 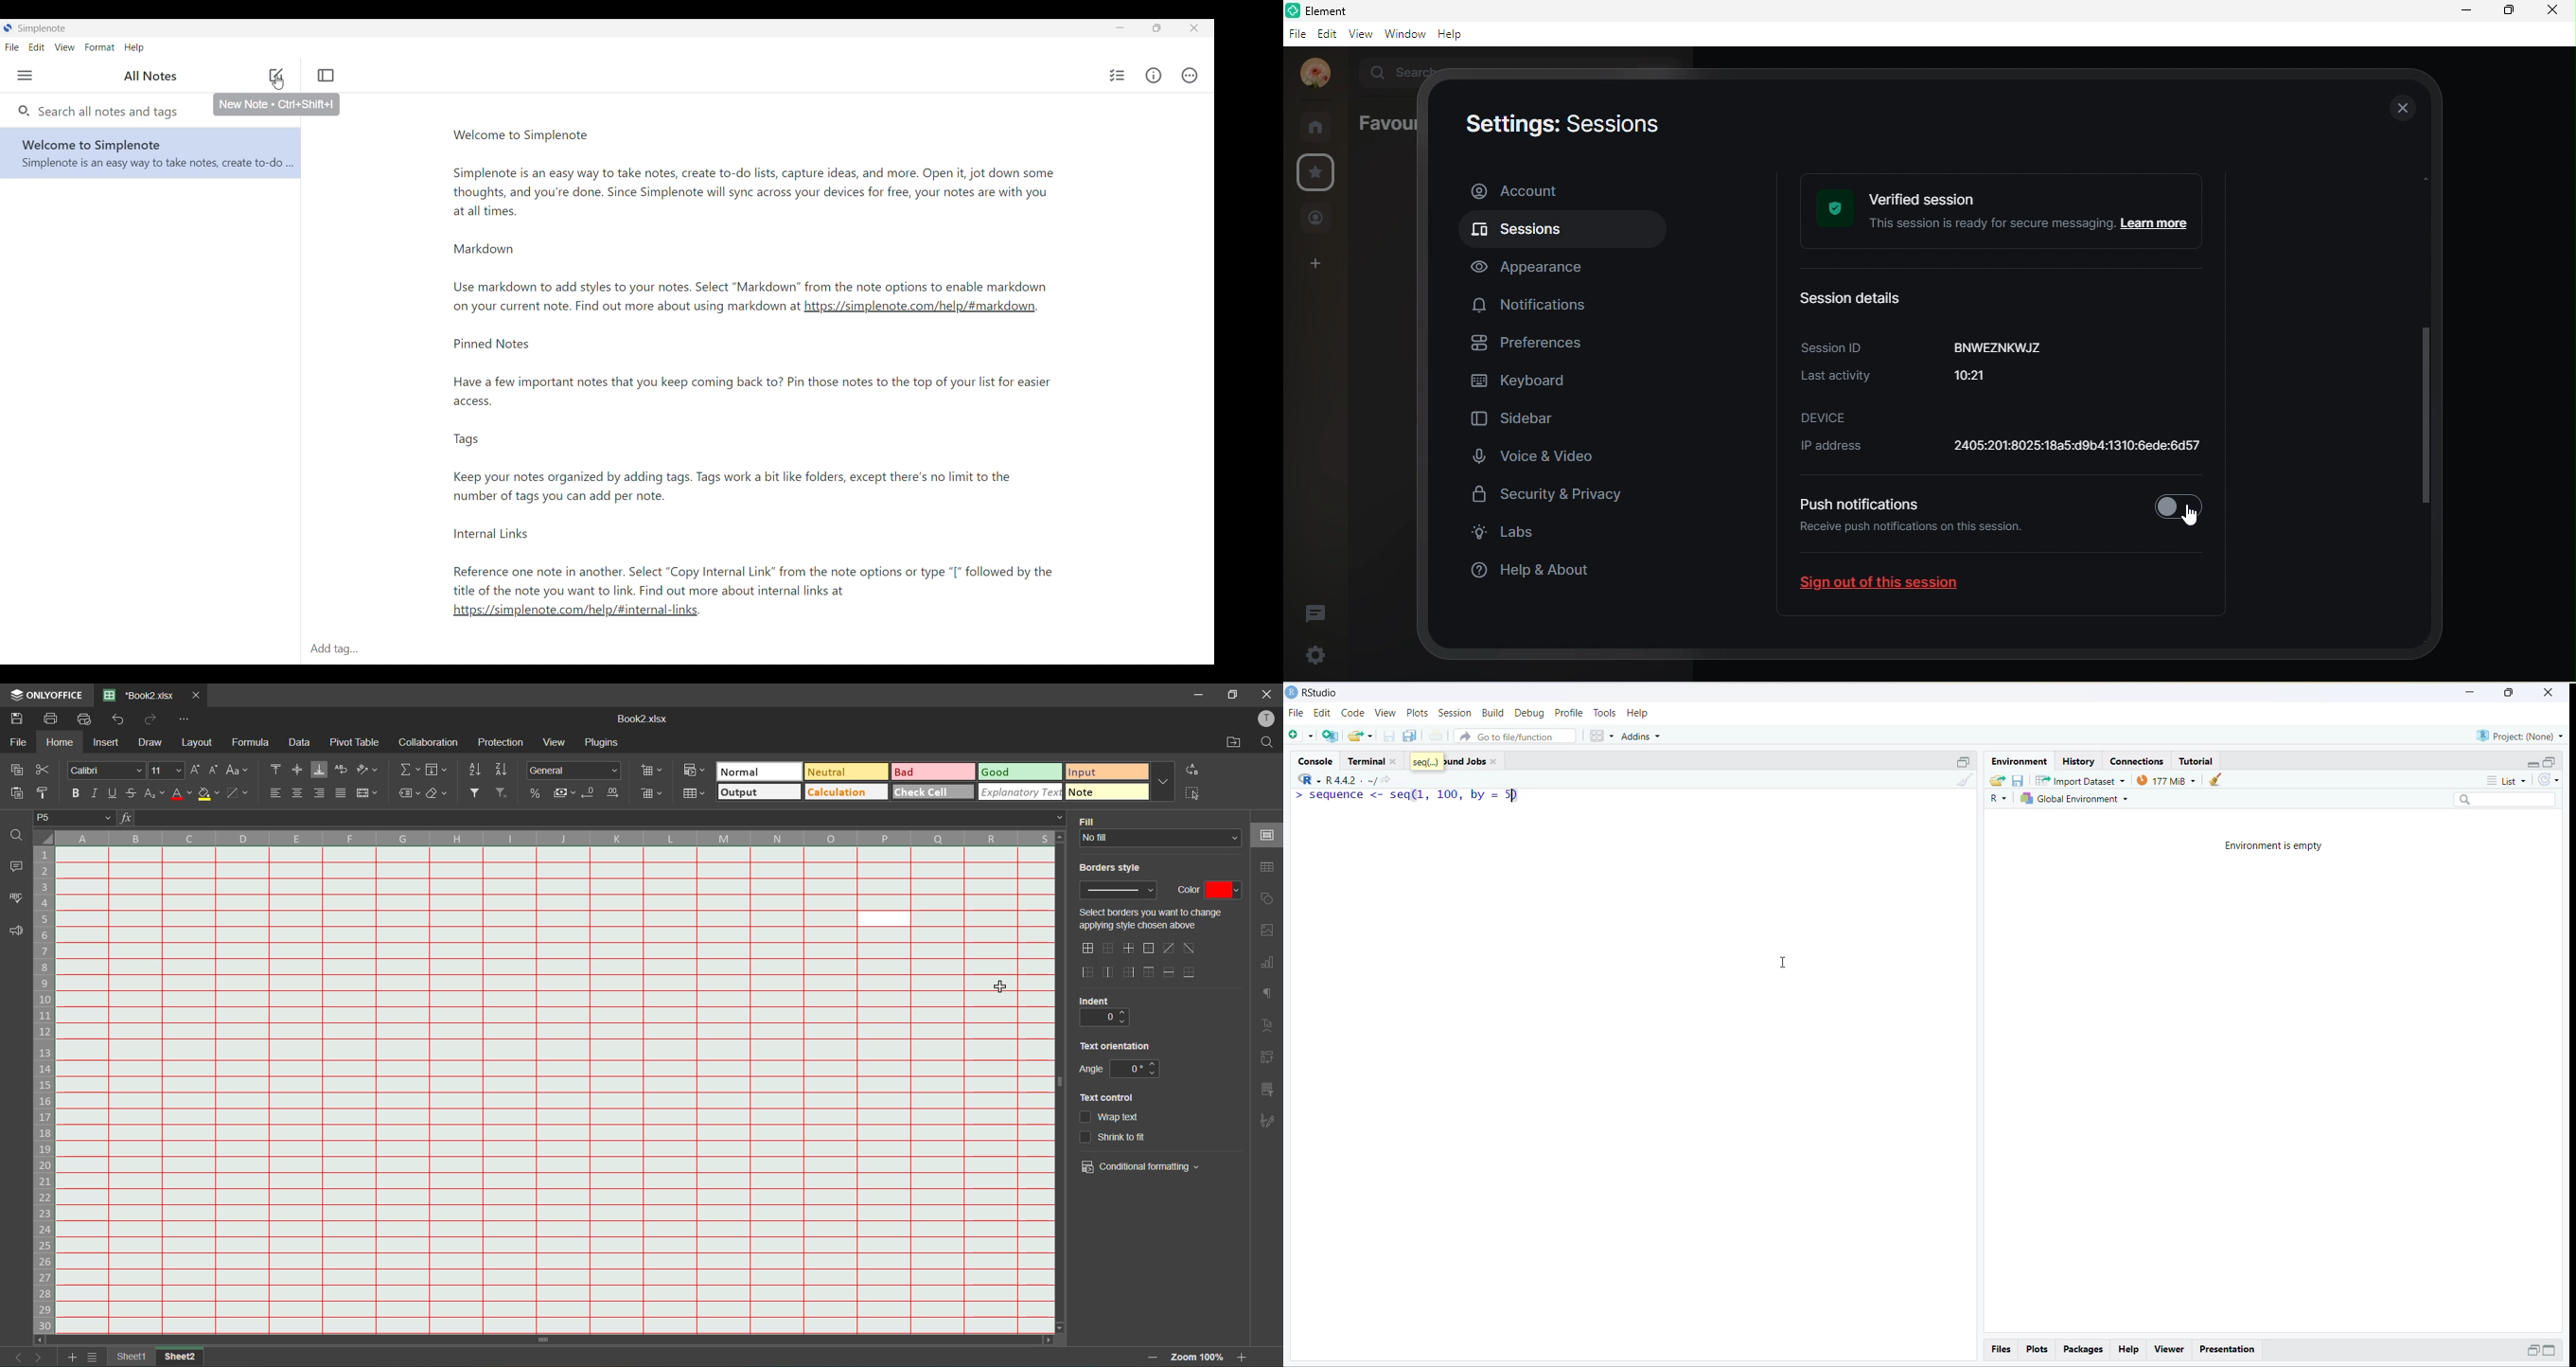 What do you see at coordinates (2531, 1350) in the screenshot?
I see `open in separate window` at bounding box center [2531, 1350].